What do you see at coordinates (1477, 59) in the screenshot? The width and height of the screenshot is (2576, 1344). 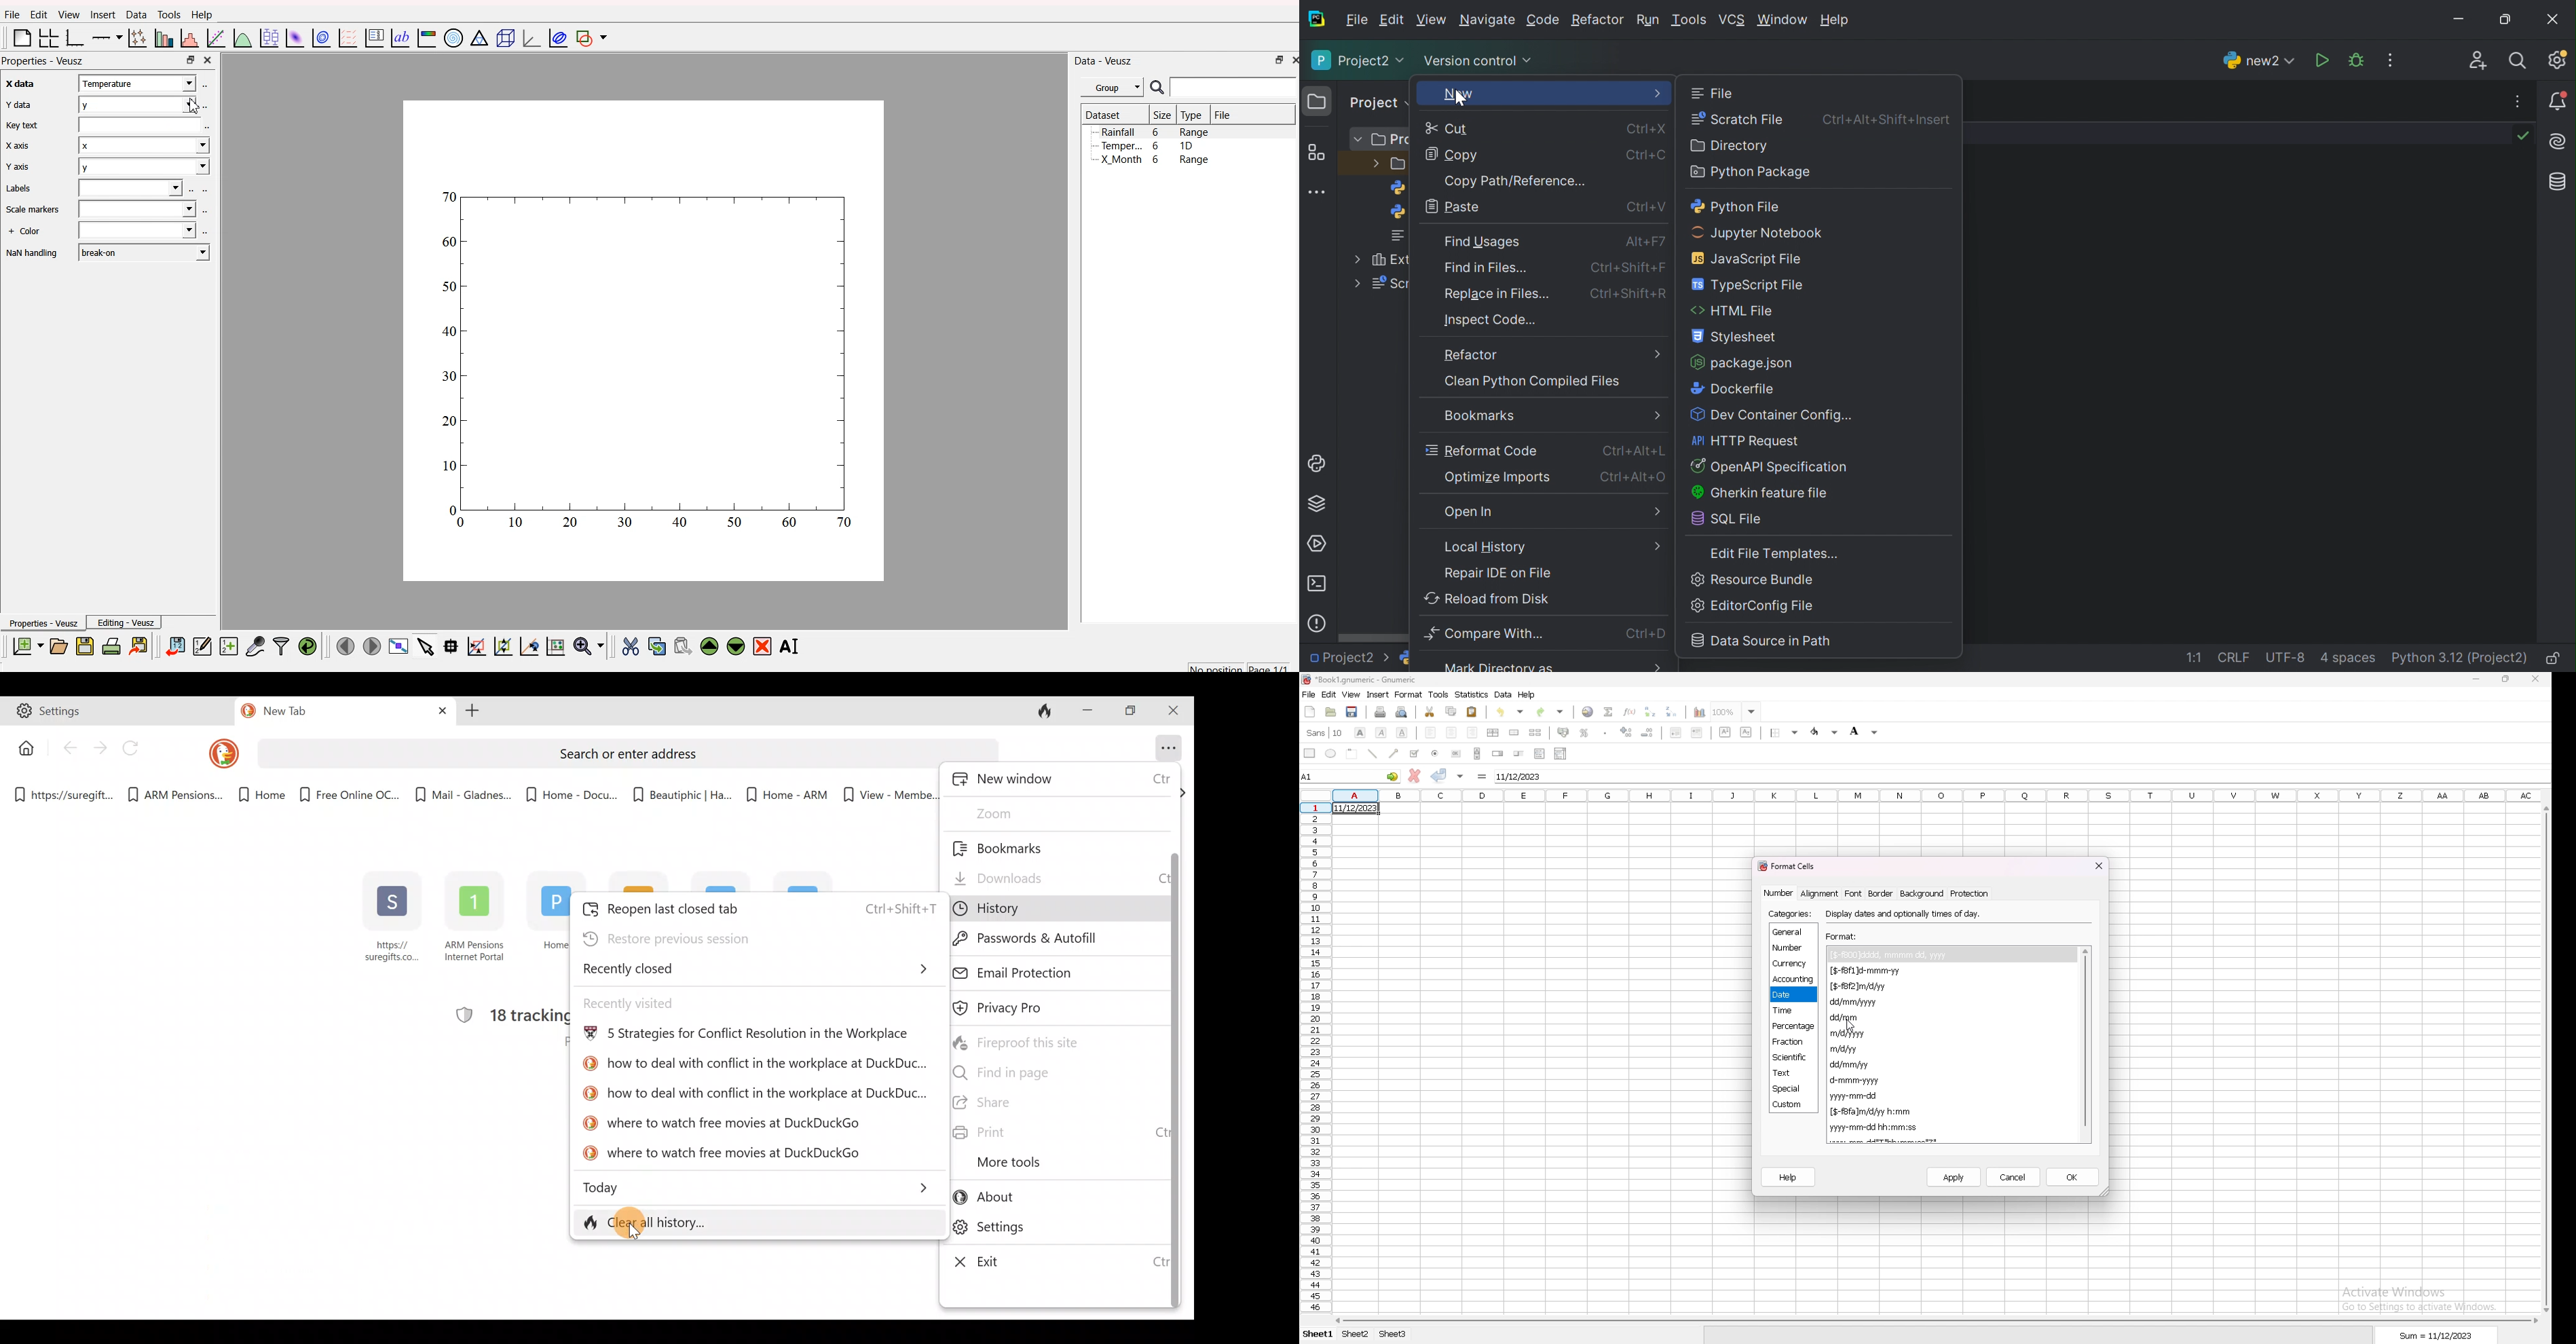 I see `Version control` at bounding box center [1477, 59].